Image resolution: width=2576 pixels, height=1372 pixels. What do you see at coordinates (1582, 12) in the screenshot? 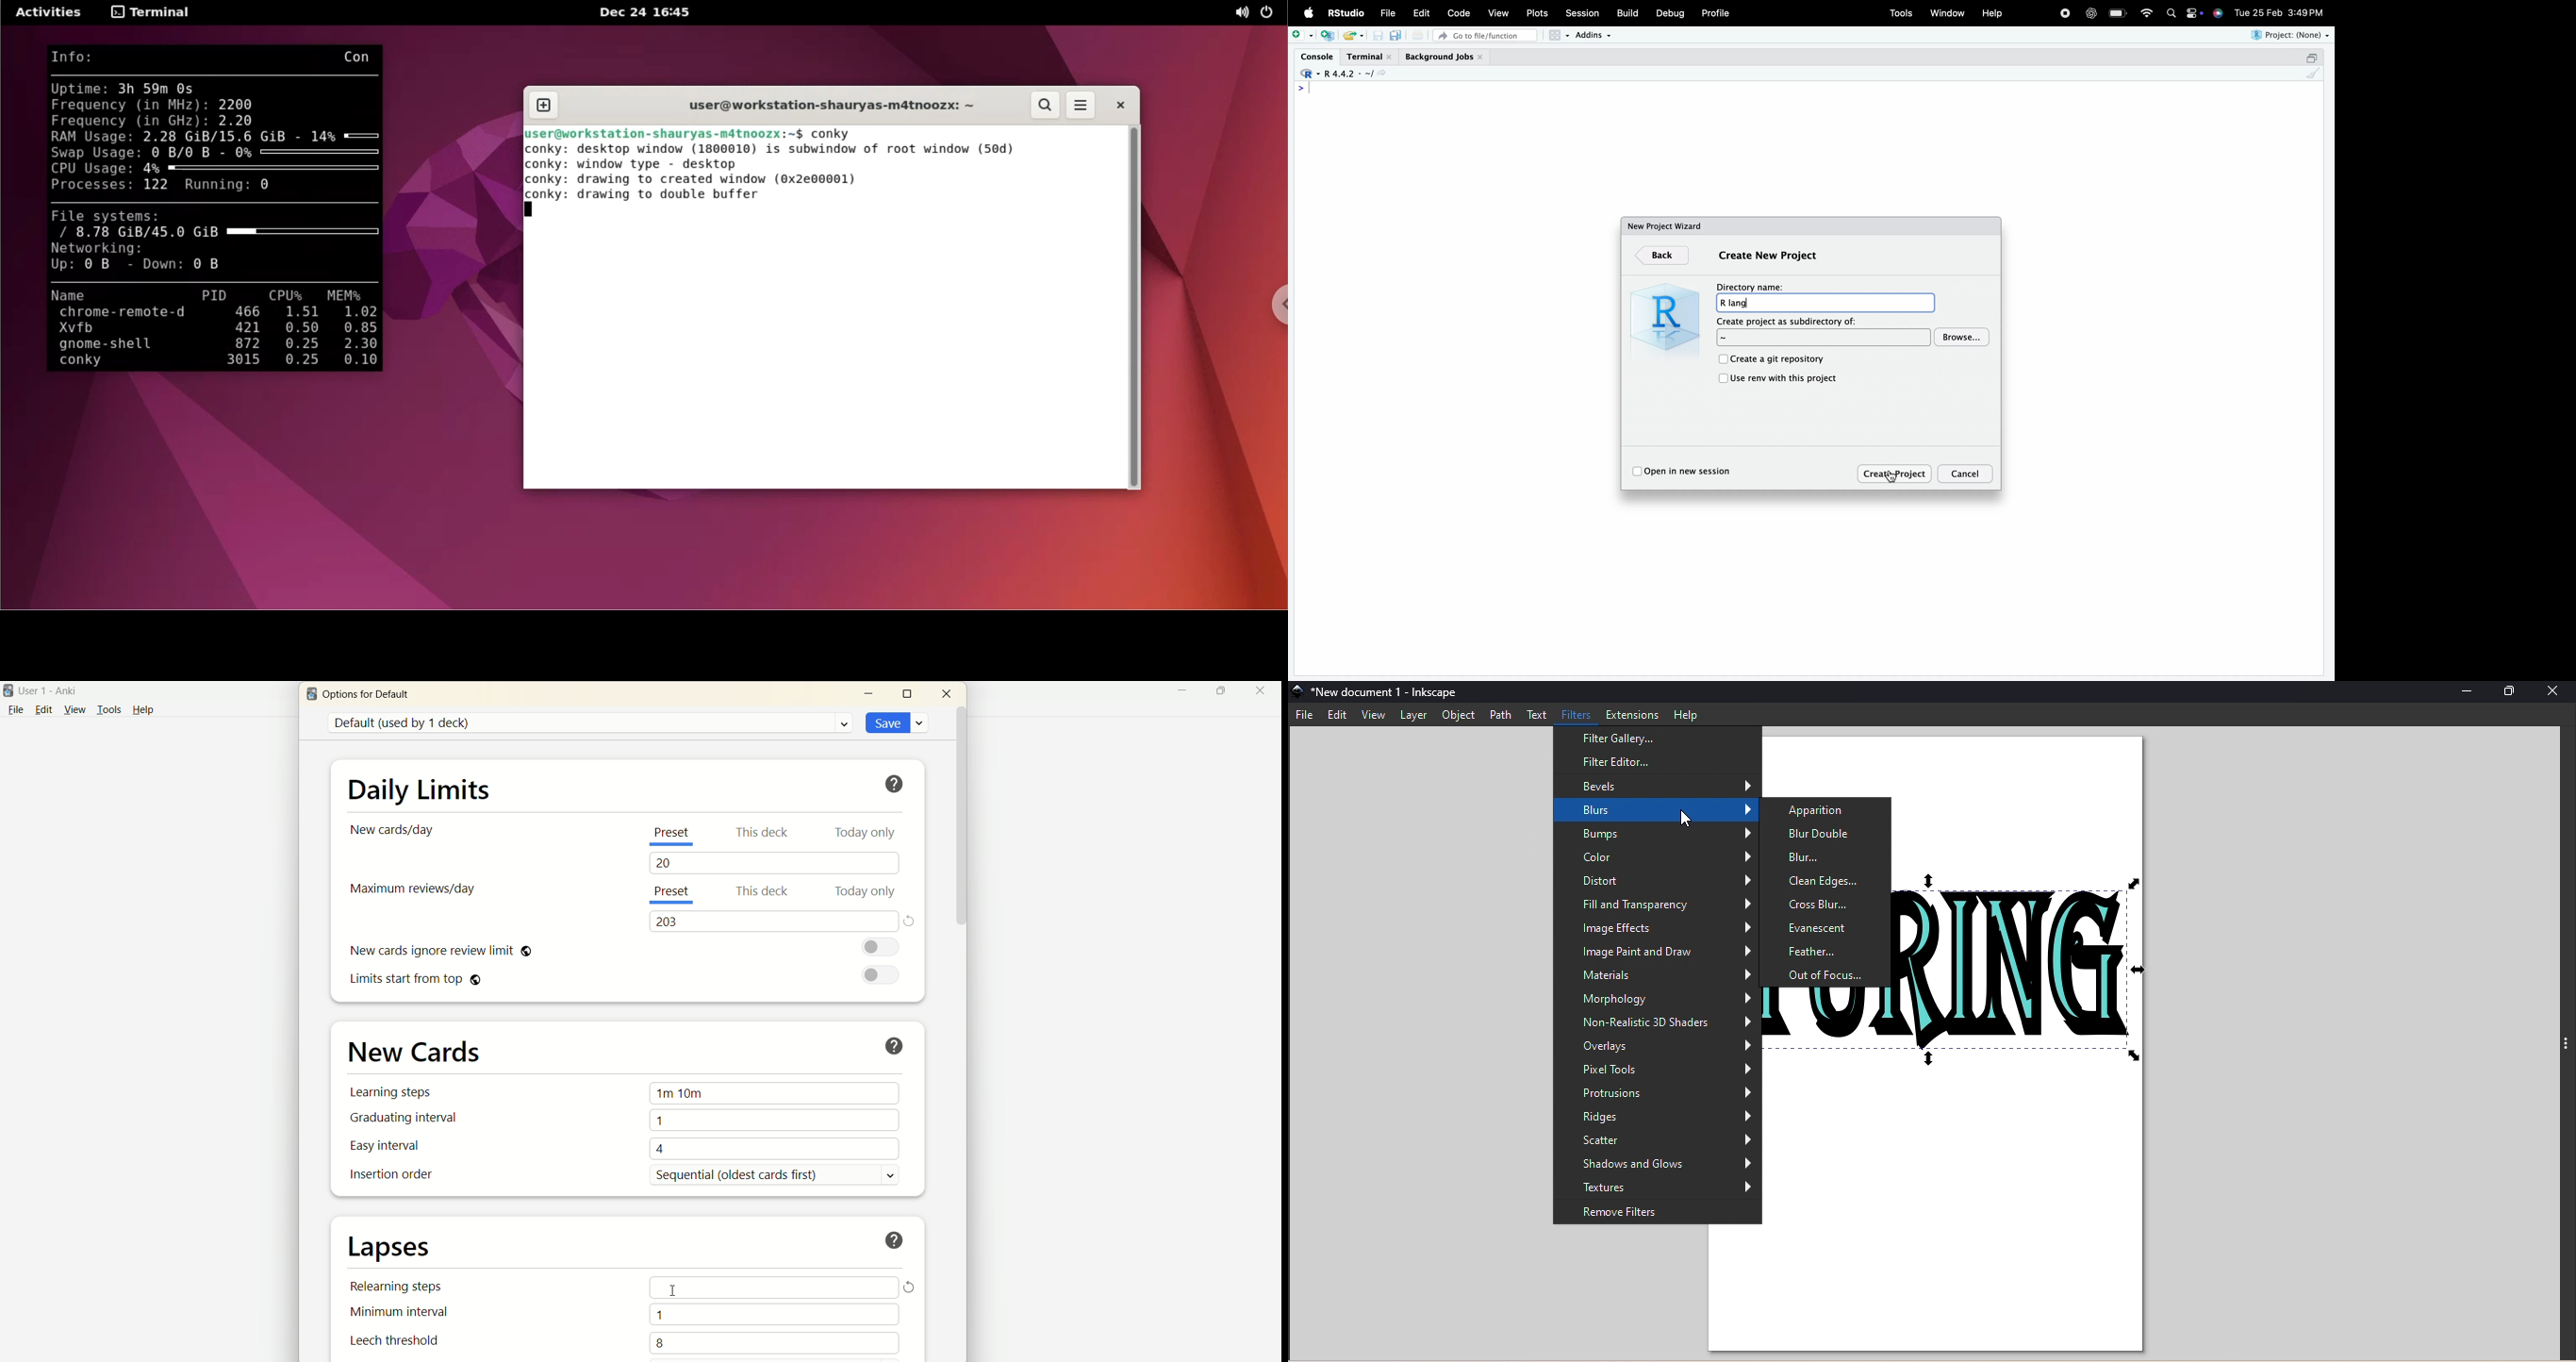
I see `Session` at bounding box center [1582, 12].